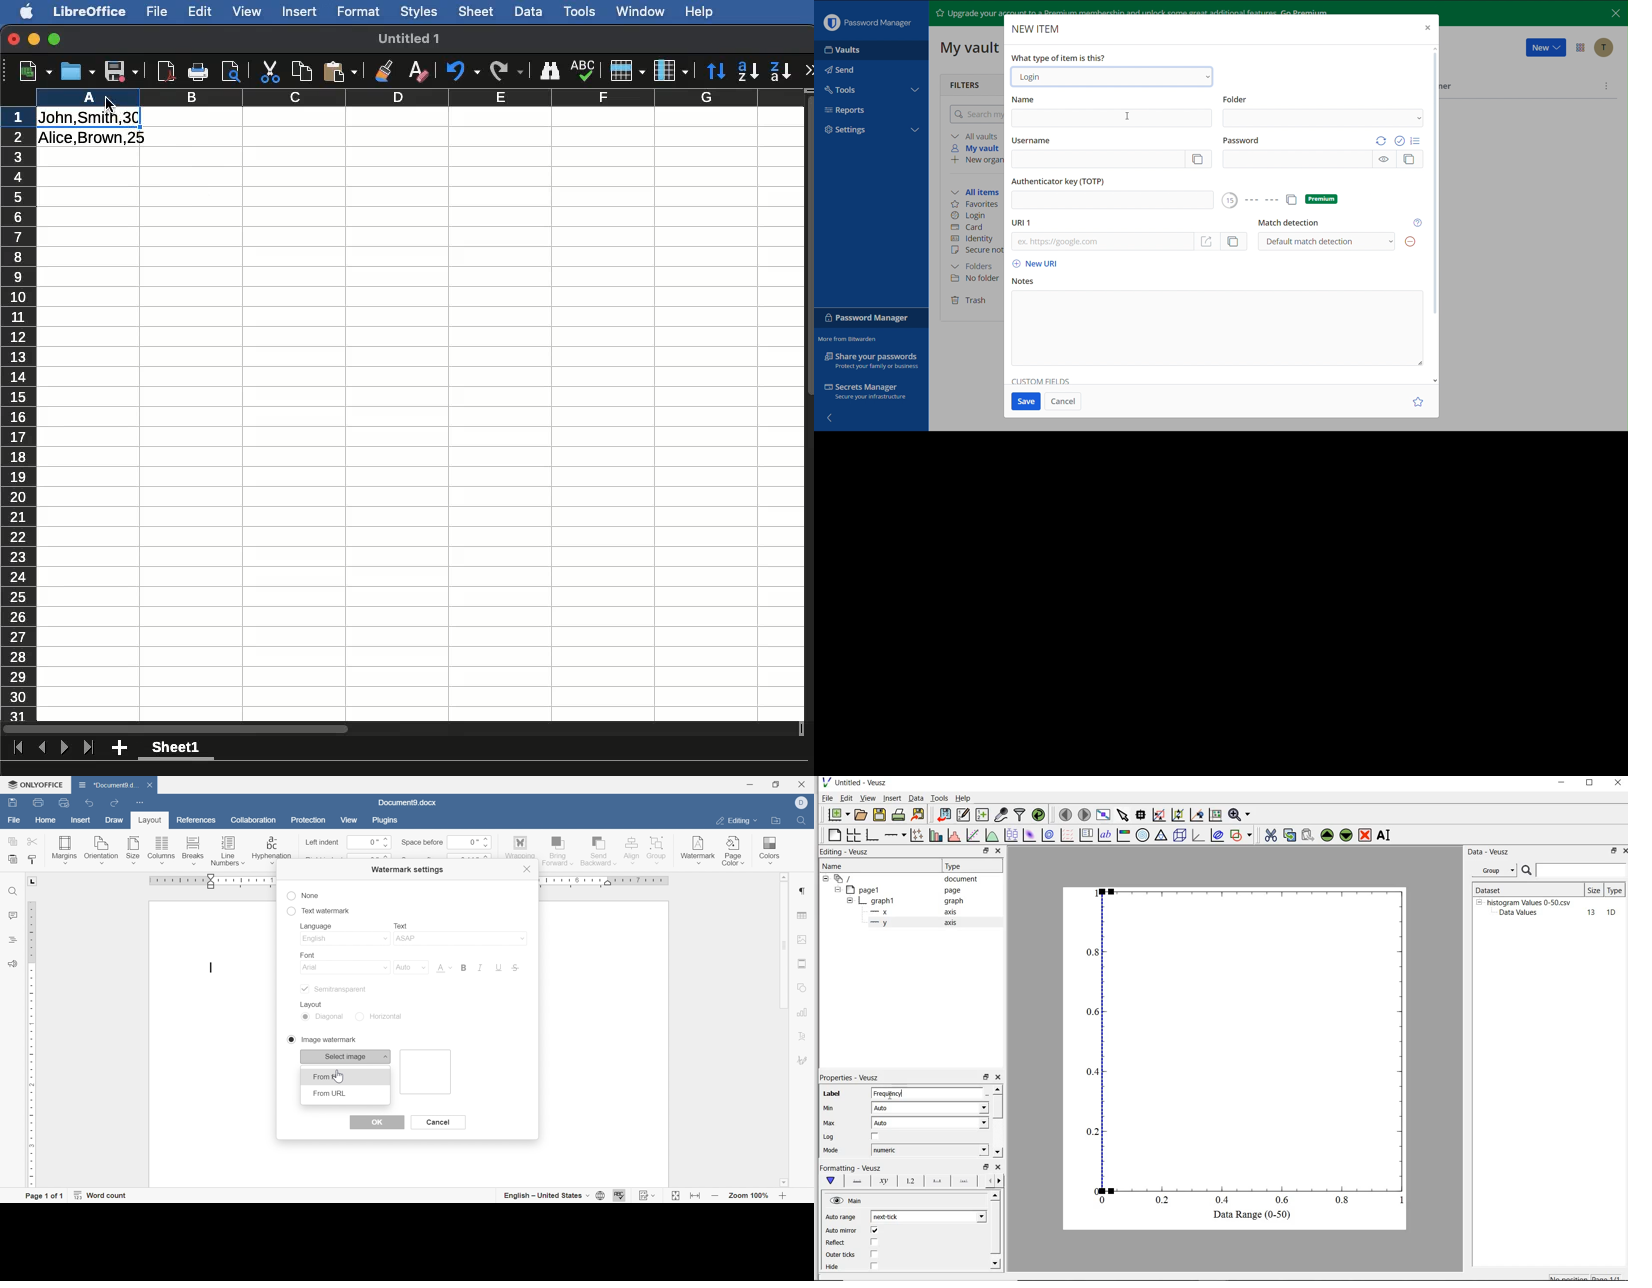 The height and width of the screenshot is (1288, 1652). What do you see at coordinates (369, 843) in the screenshot?
I see `0` at bounding box center [369, 843].